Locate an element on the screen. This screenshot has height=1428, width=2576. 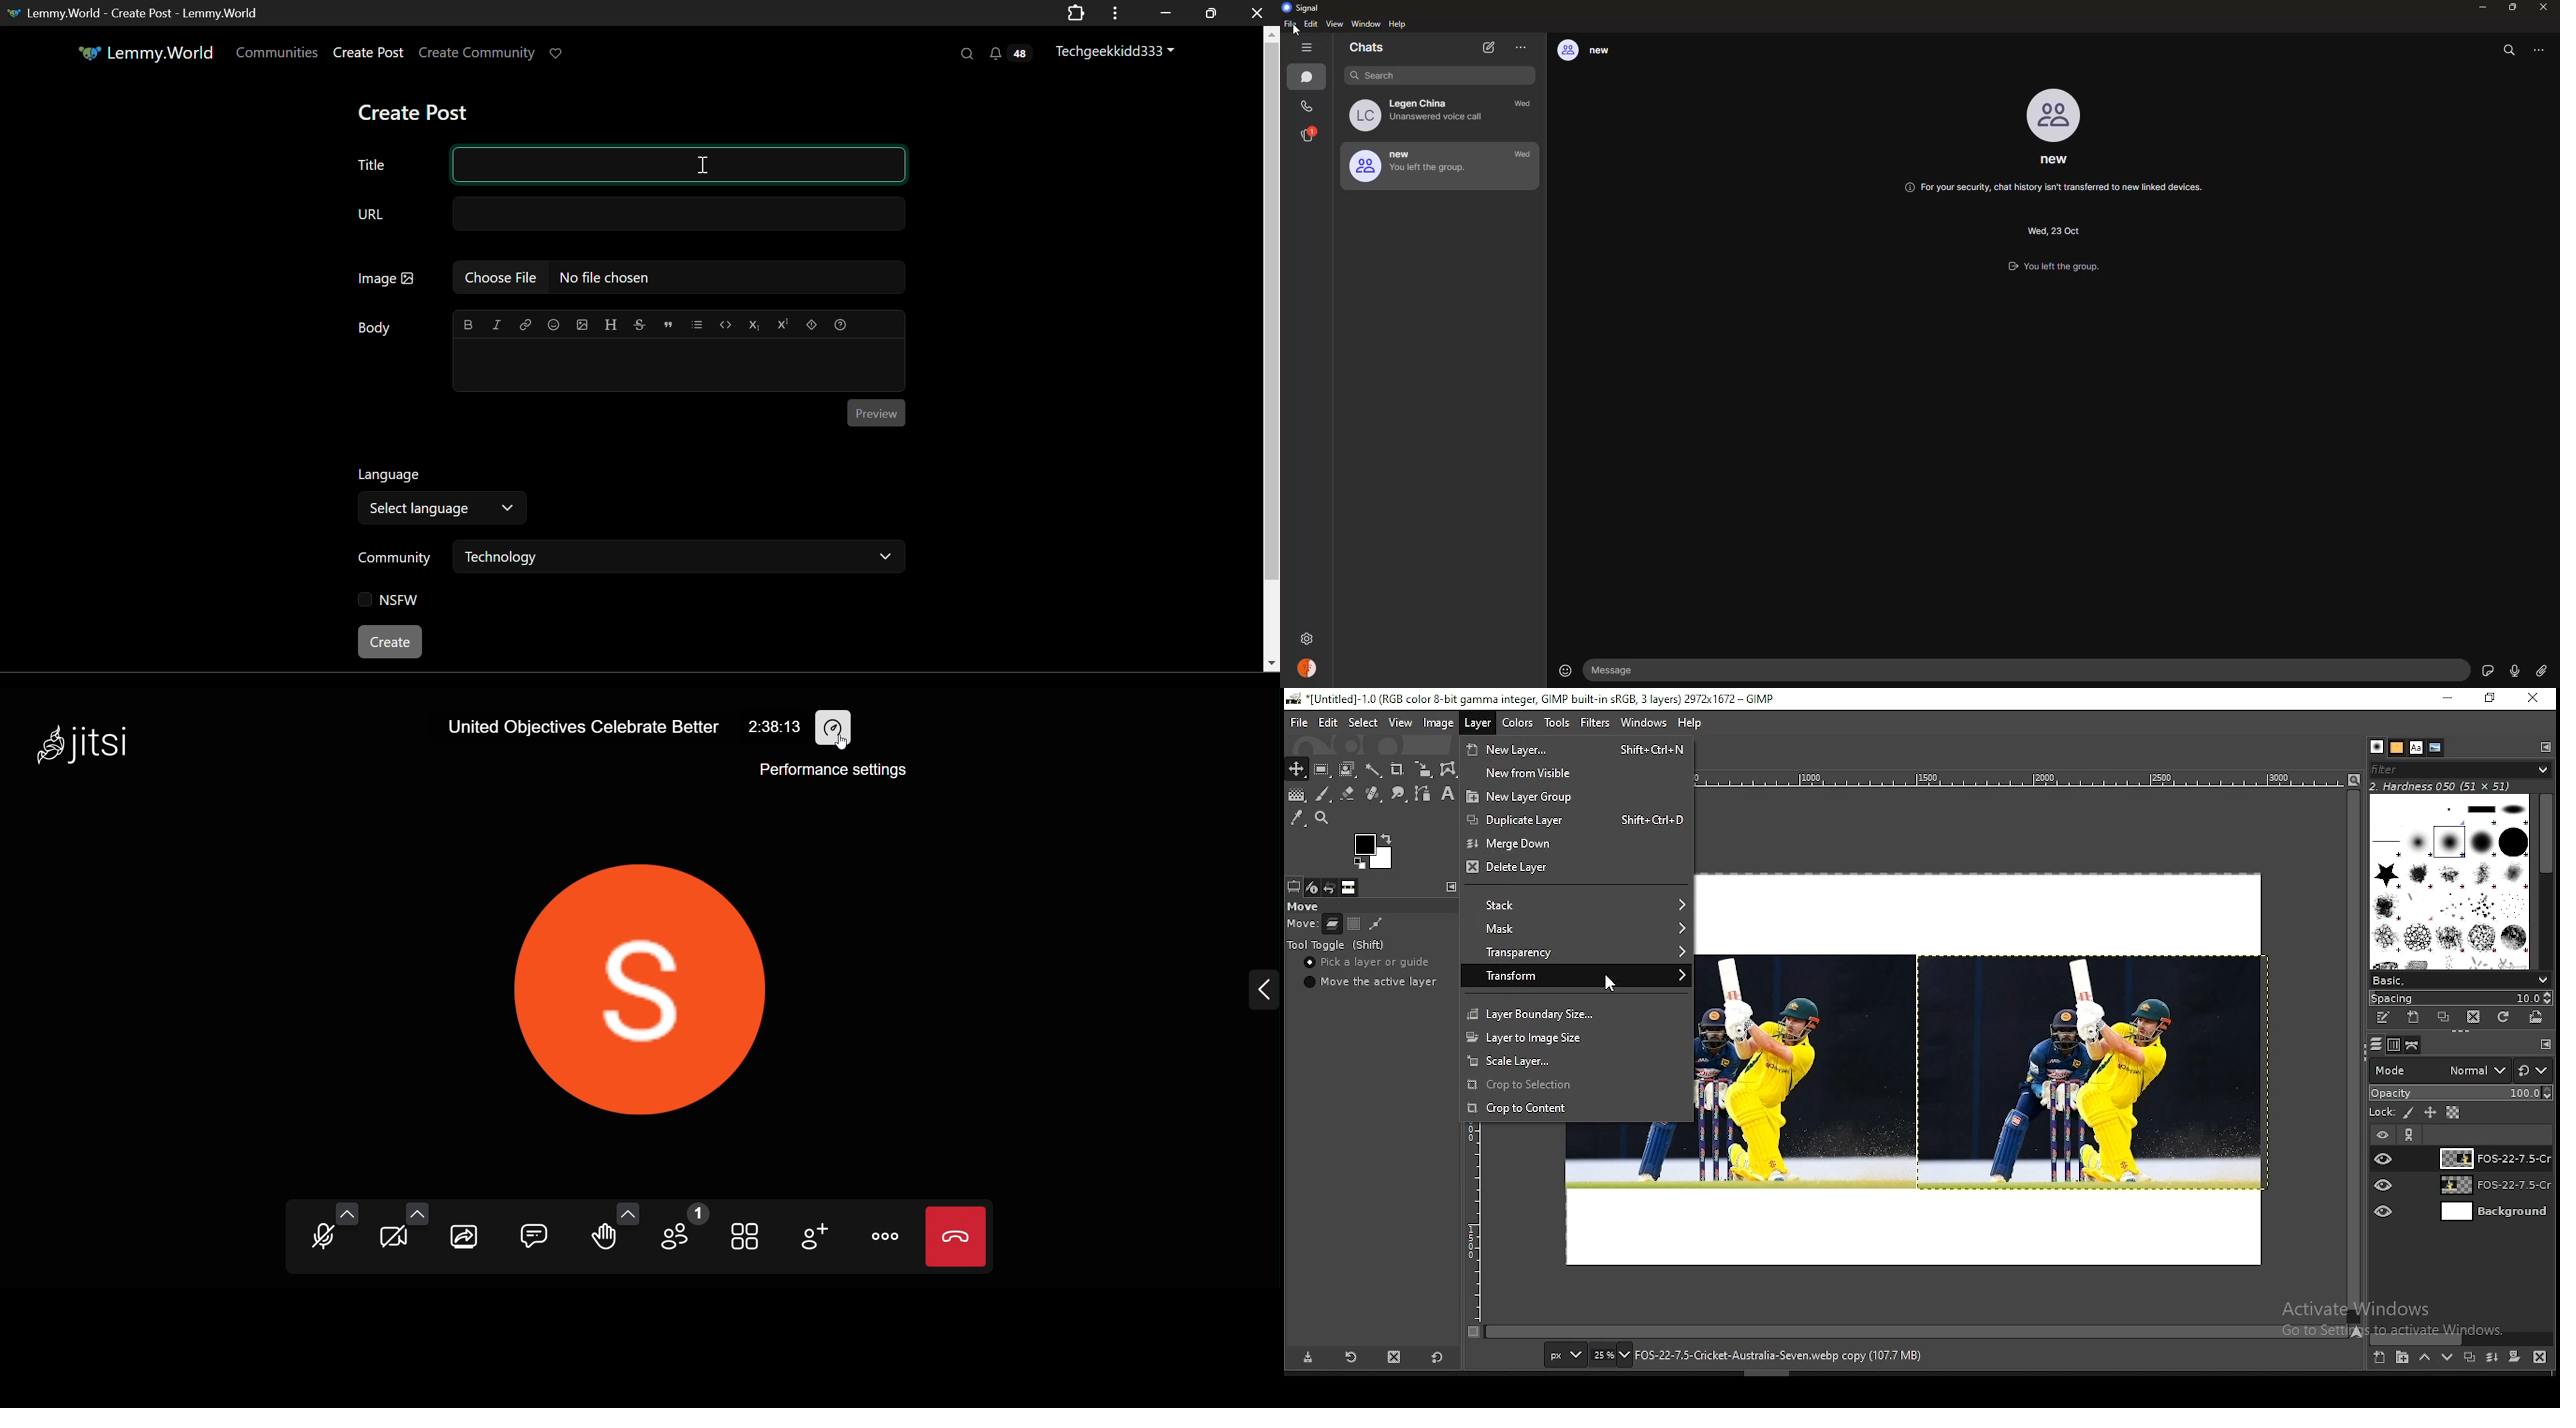
edit is located at coordinates (1330, 722).